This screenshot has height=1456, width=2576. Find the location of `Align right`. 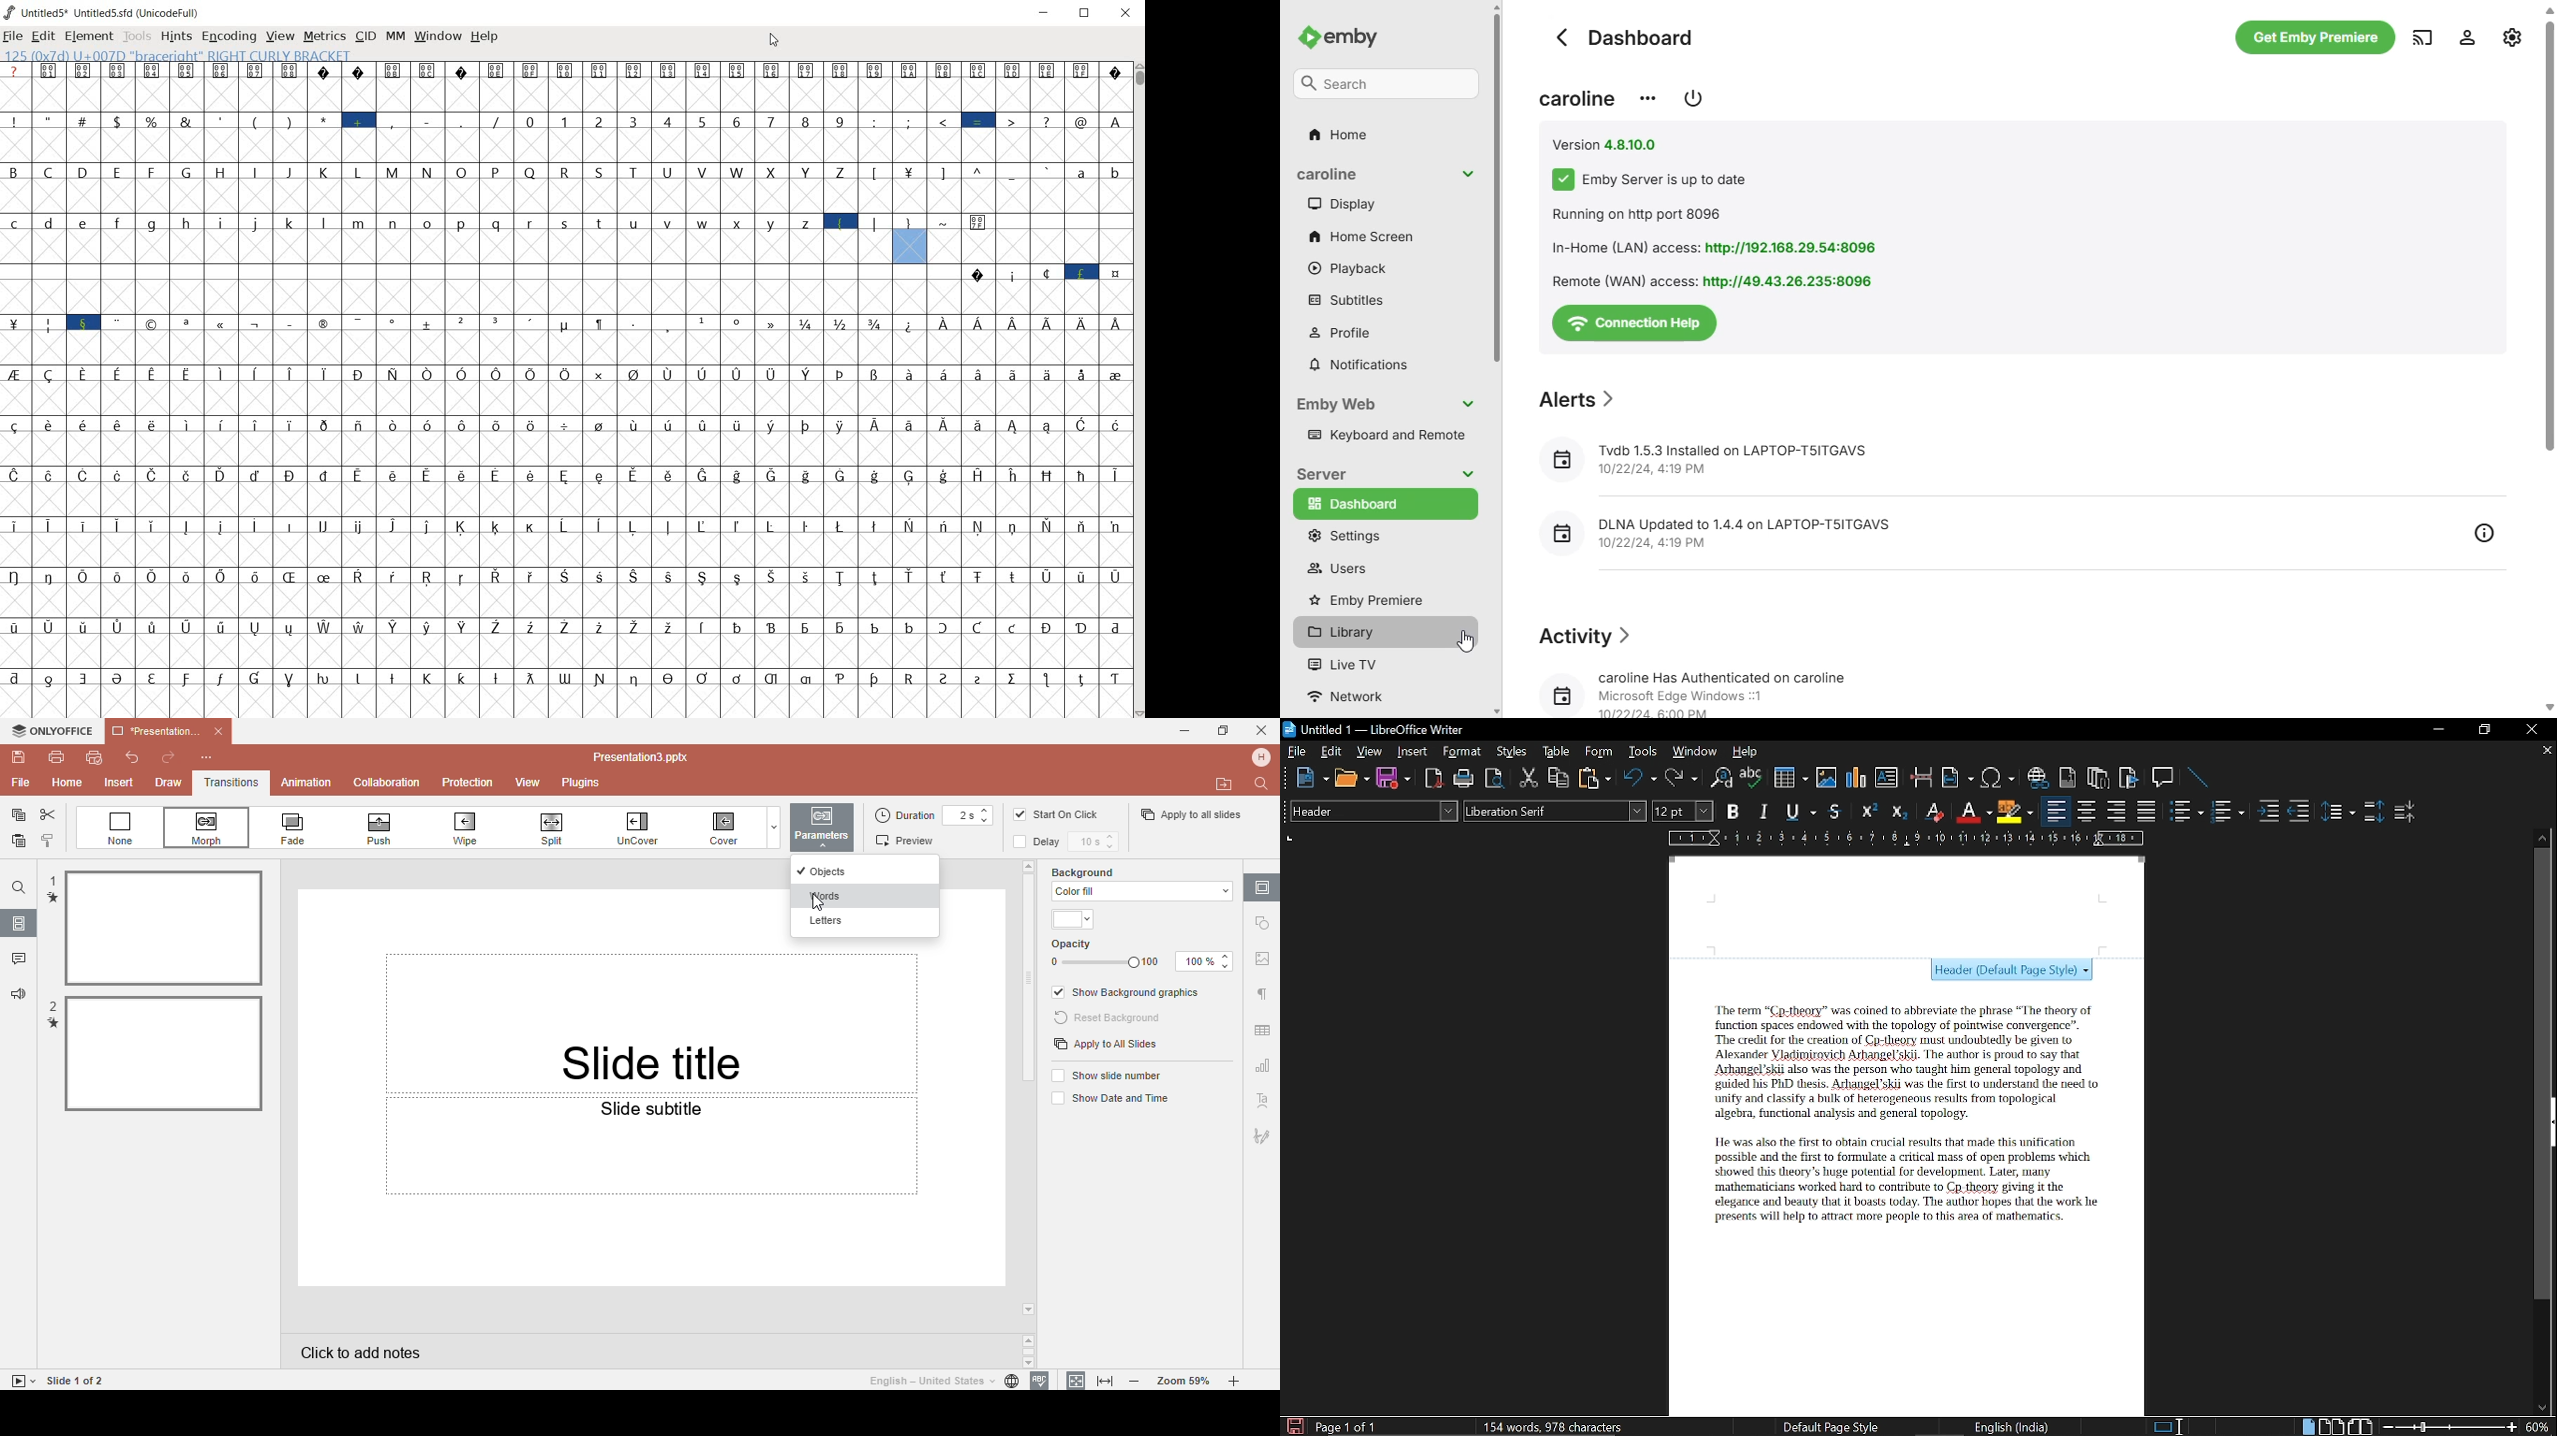

Align right is located at coordinates (2119, 811).